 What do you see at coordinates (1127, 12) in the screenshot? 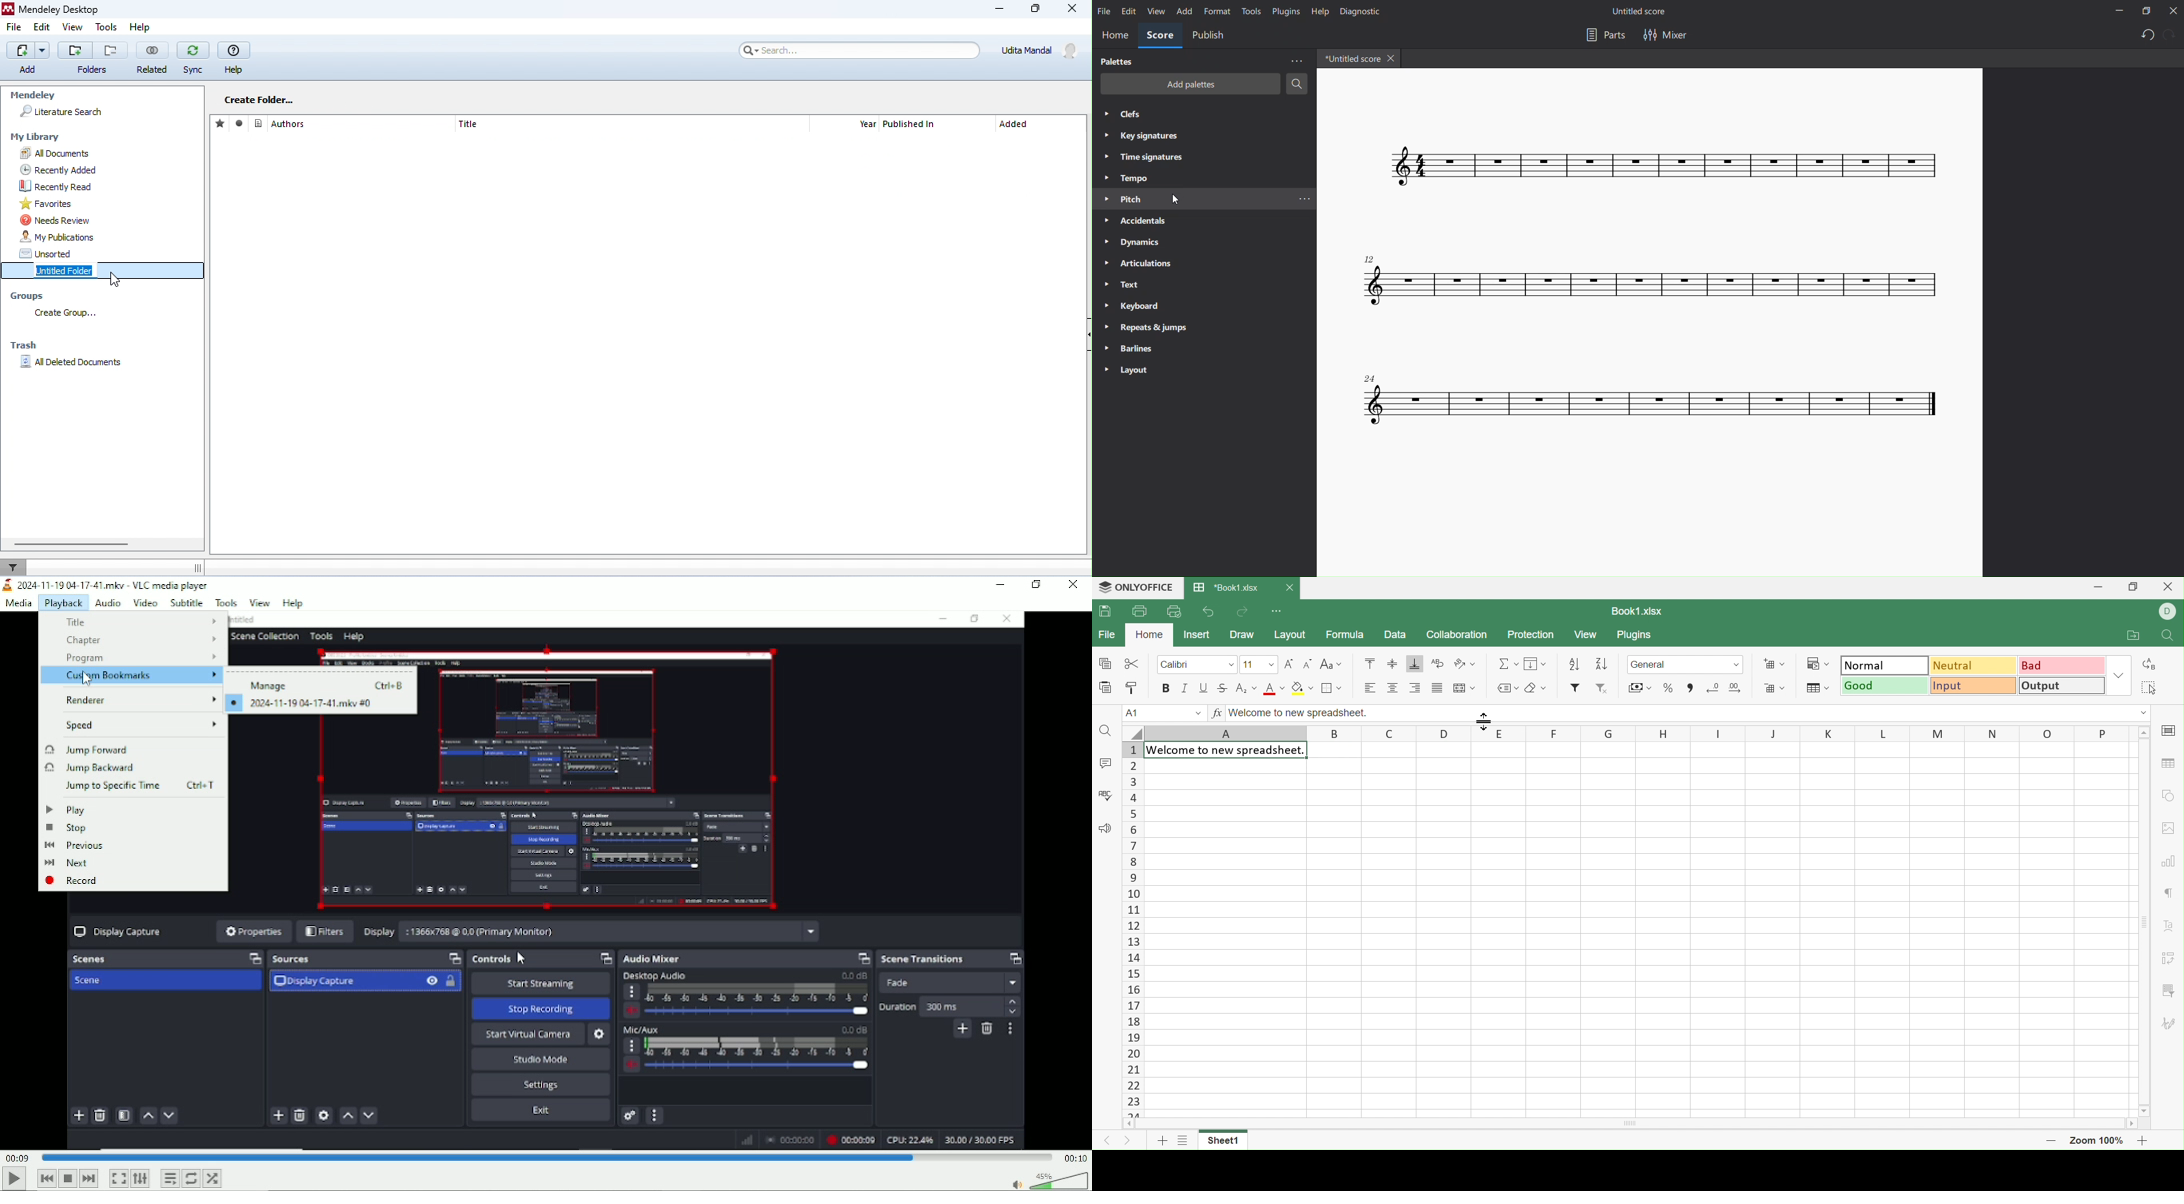
I see `edit` at bounding box center [1127, 12].